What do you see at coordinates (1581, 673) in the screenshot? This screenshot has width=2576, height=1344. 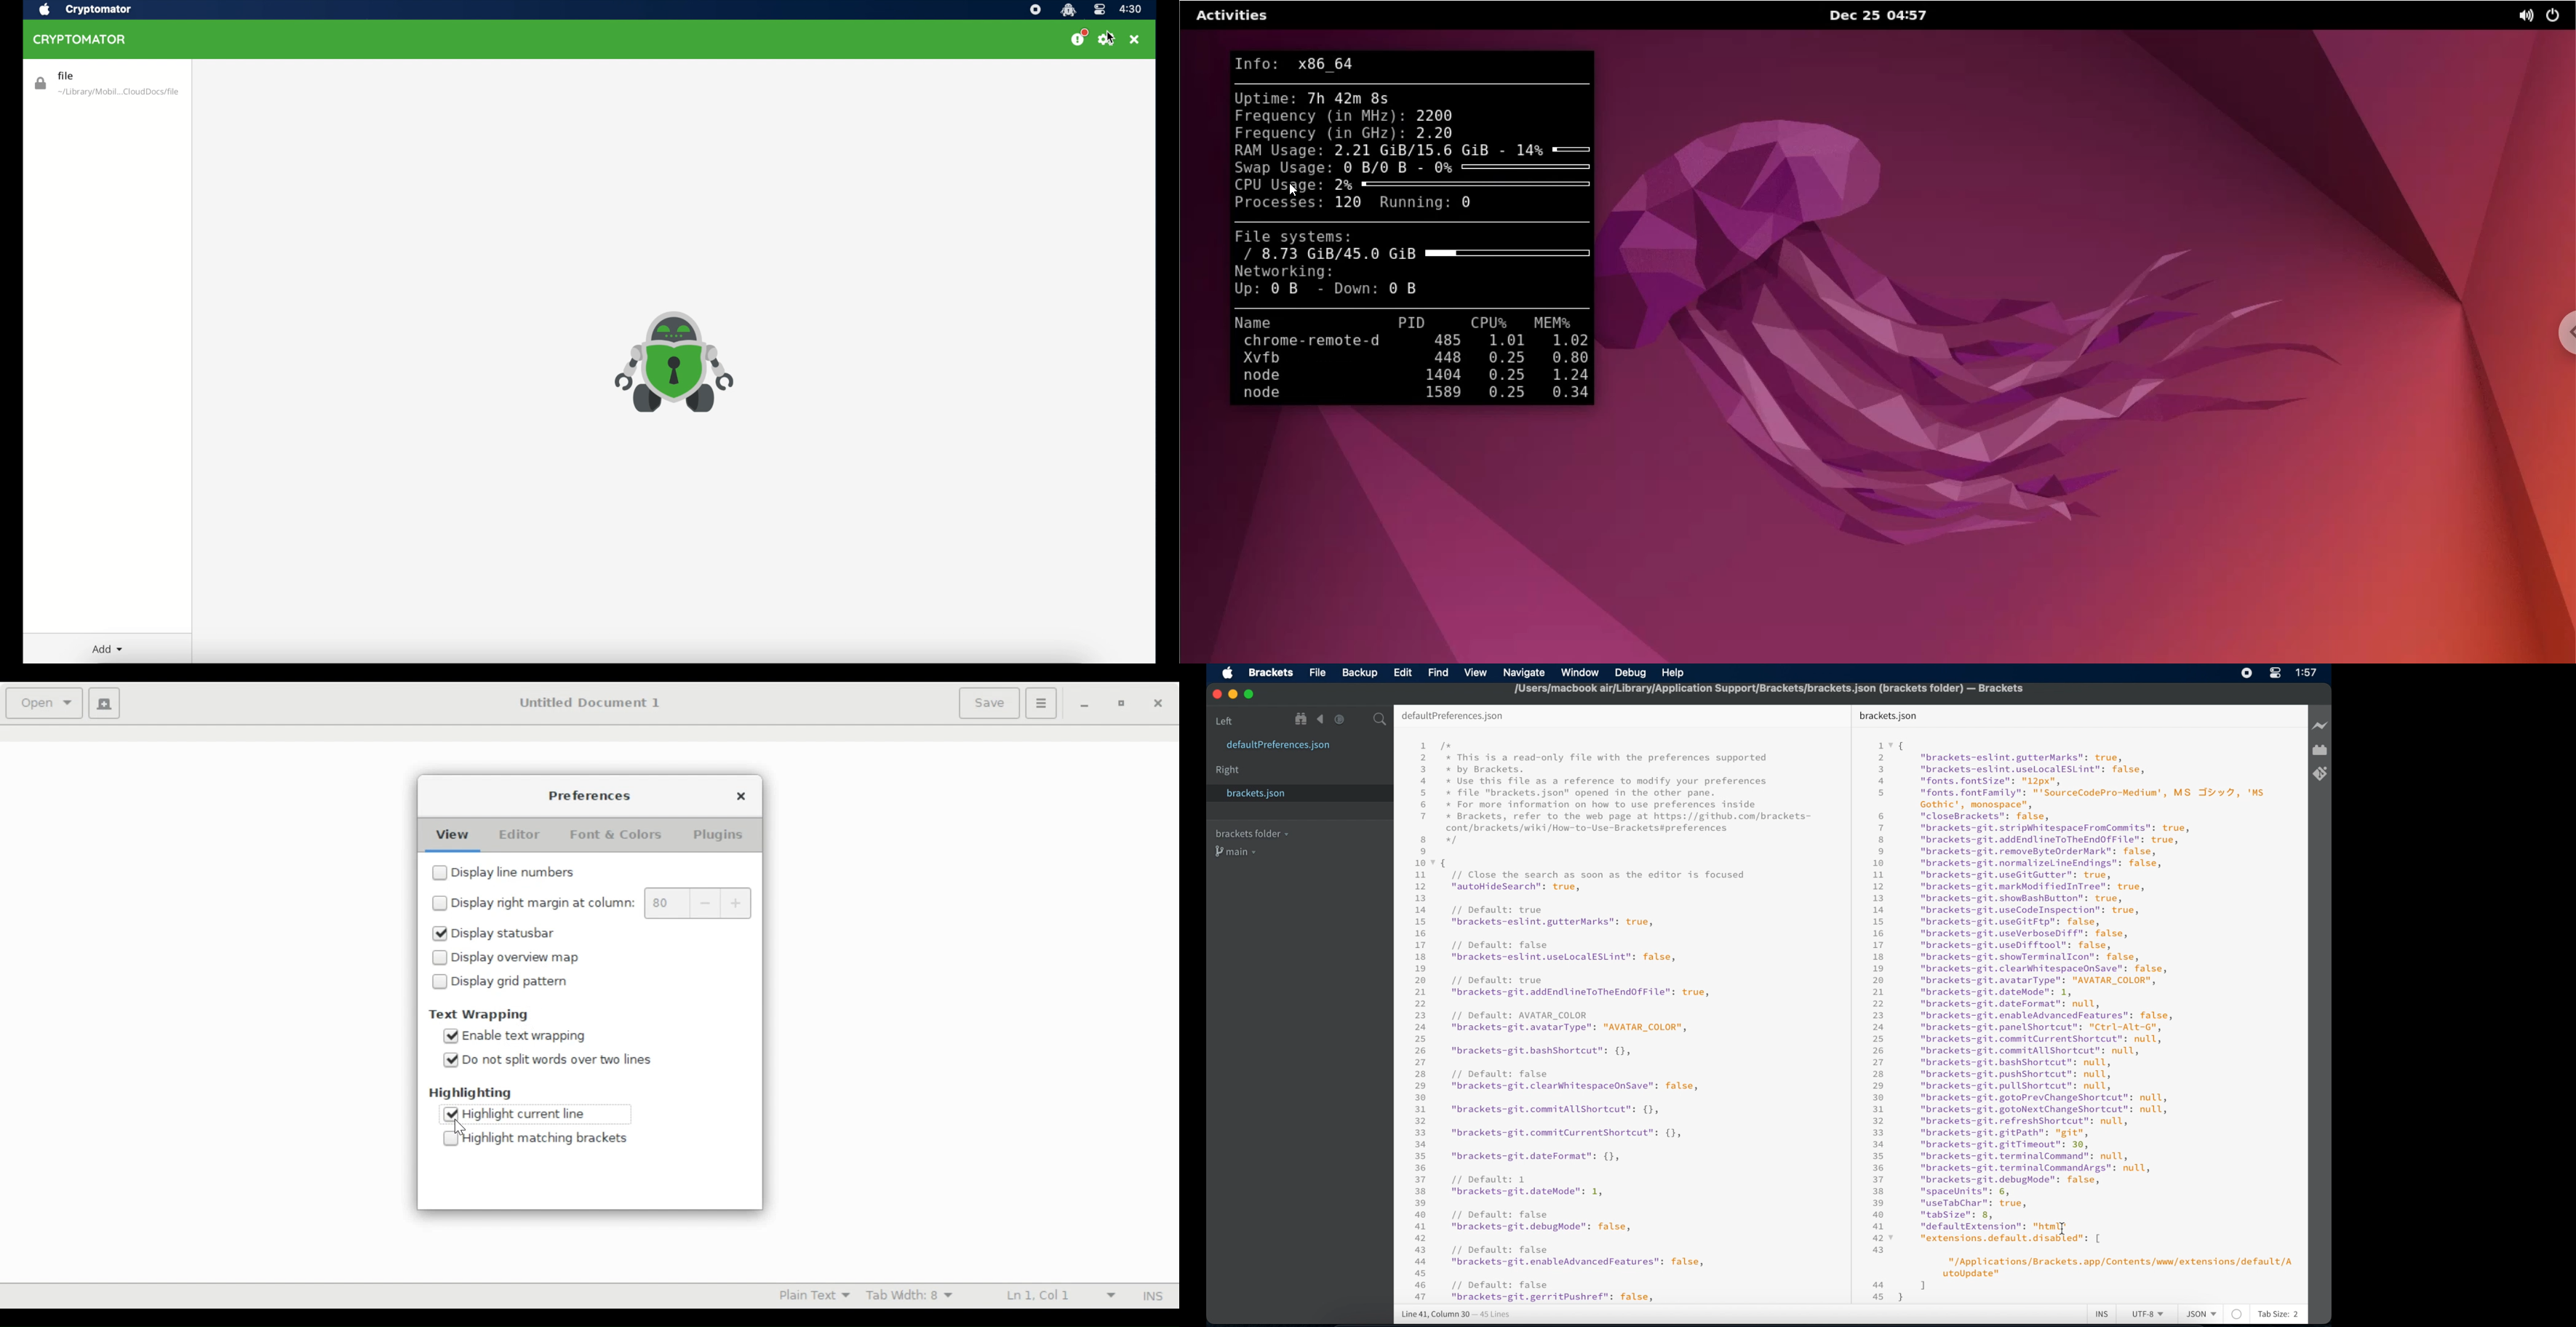 I see `window` at bounding box center [1581, 673].